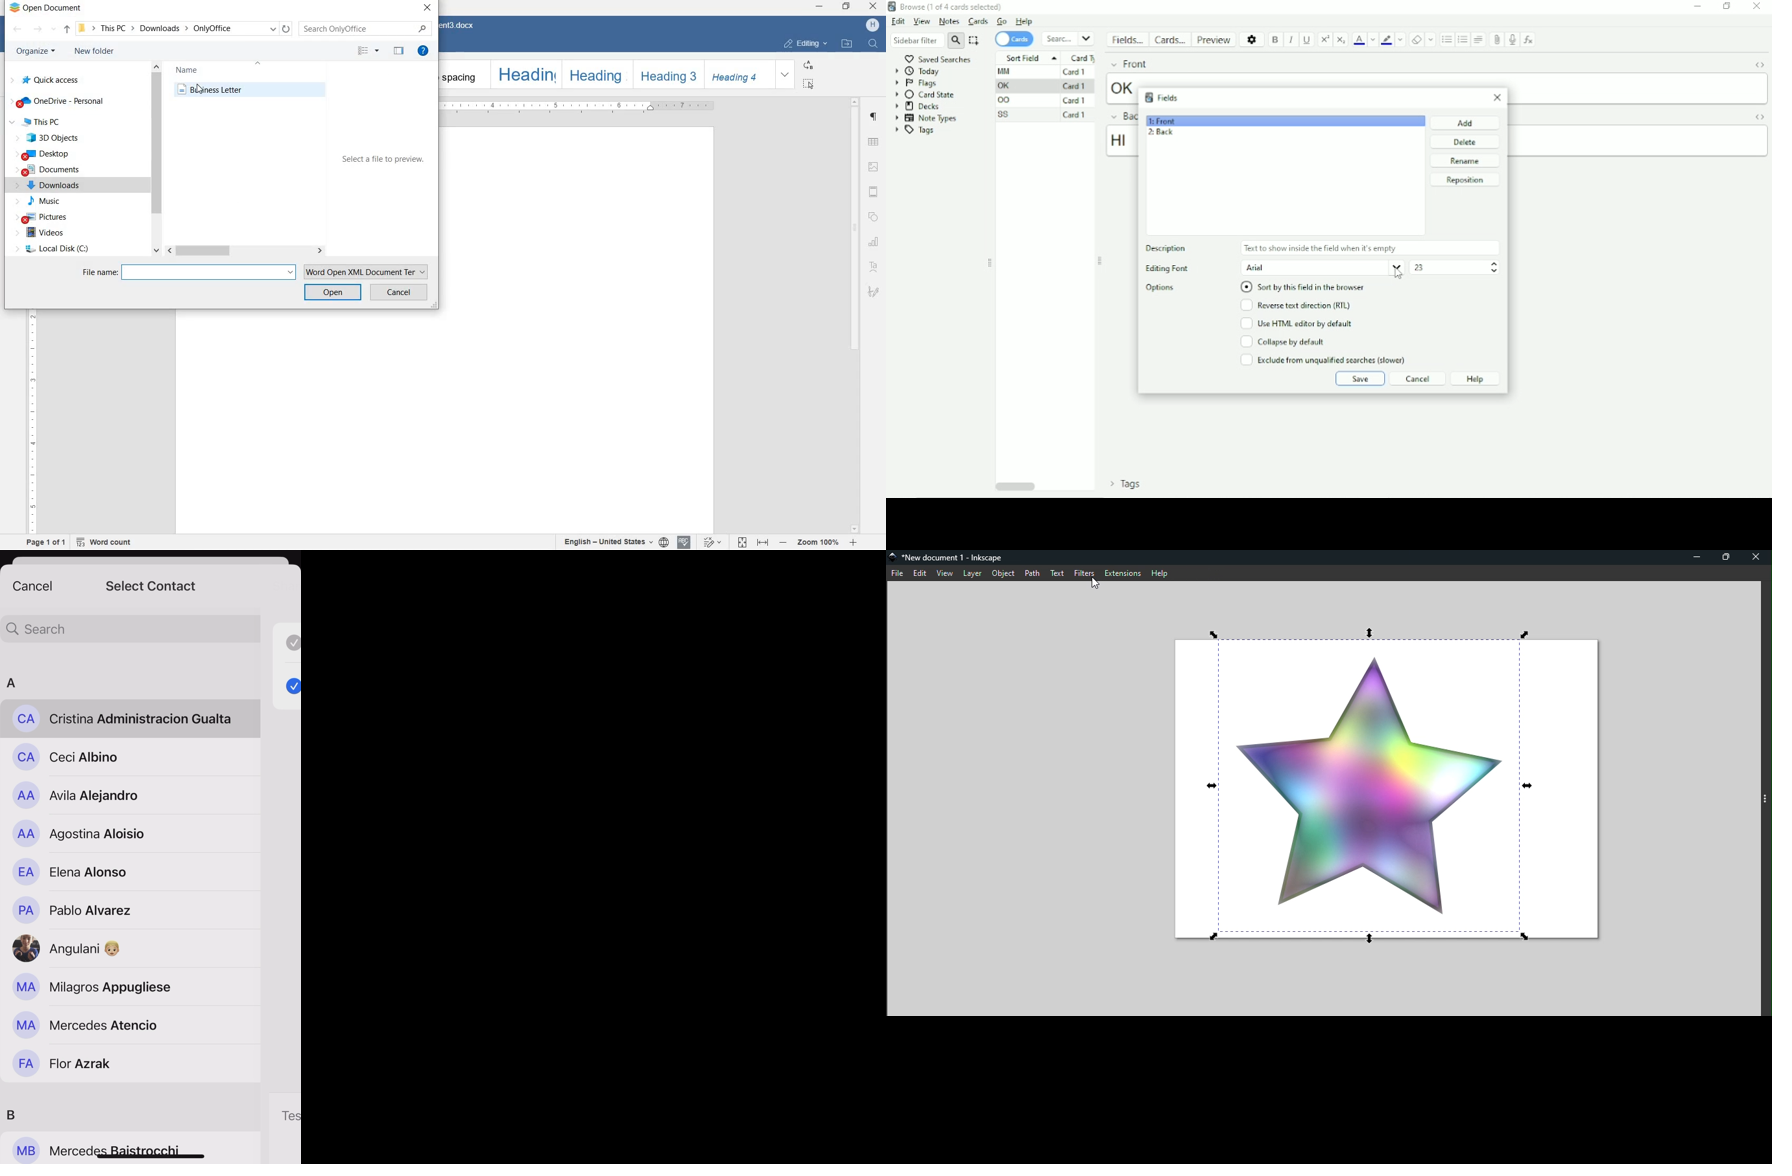  I want to click on Flags, so click(916, 84).